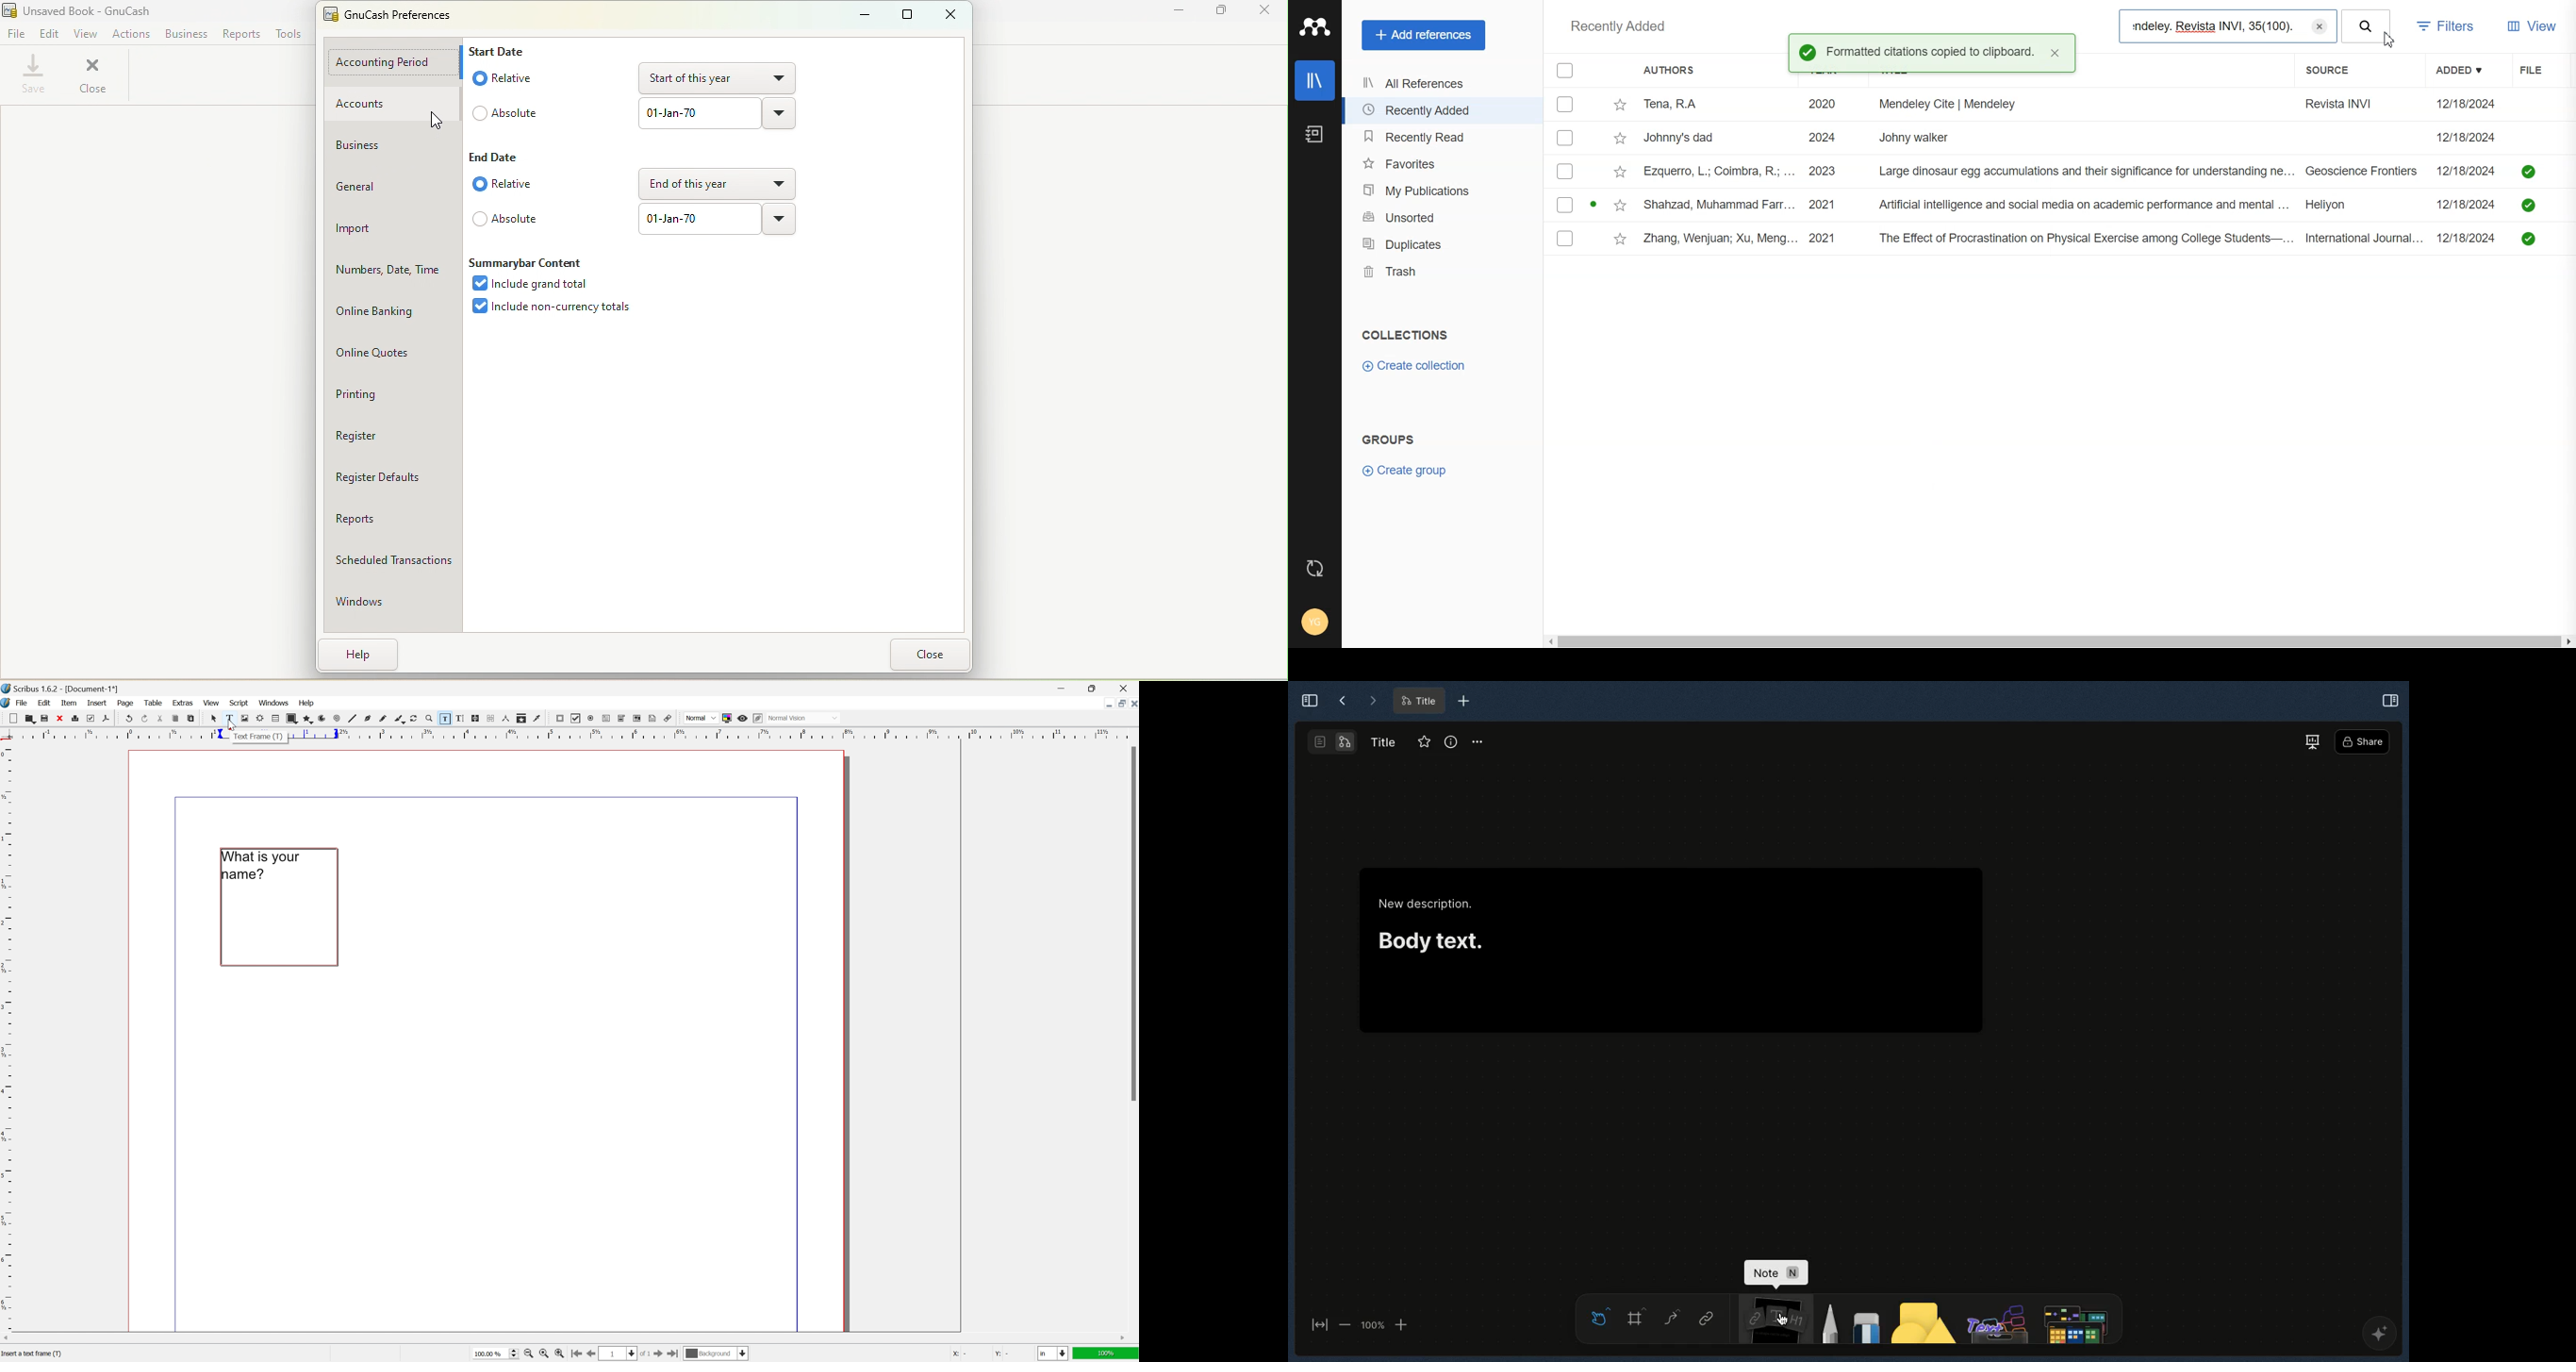  What do you see at coordinates (229, 718) in the screenshot?
I see `text frame` at bounding box center [229, 718].